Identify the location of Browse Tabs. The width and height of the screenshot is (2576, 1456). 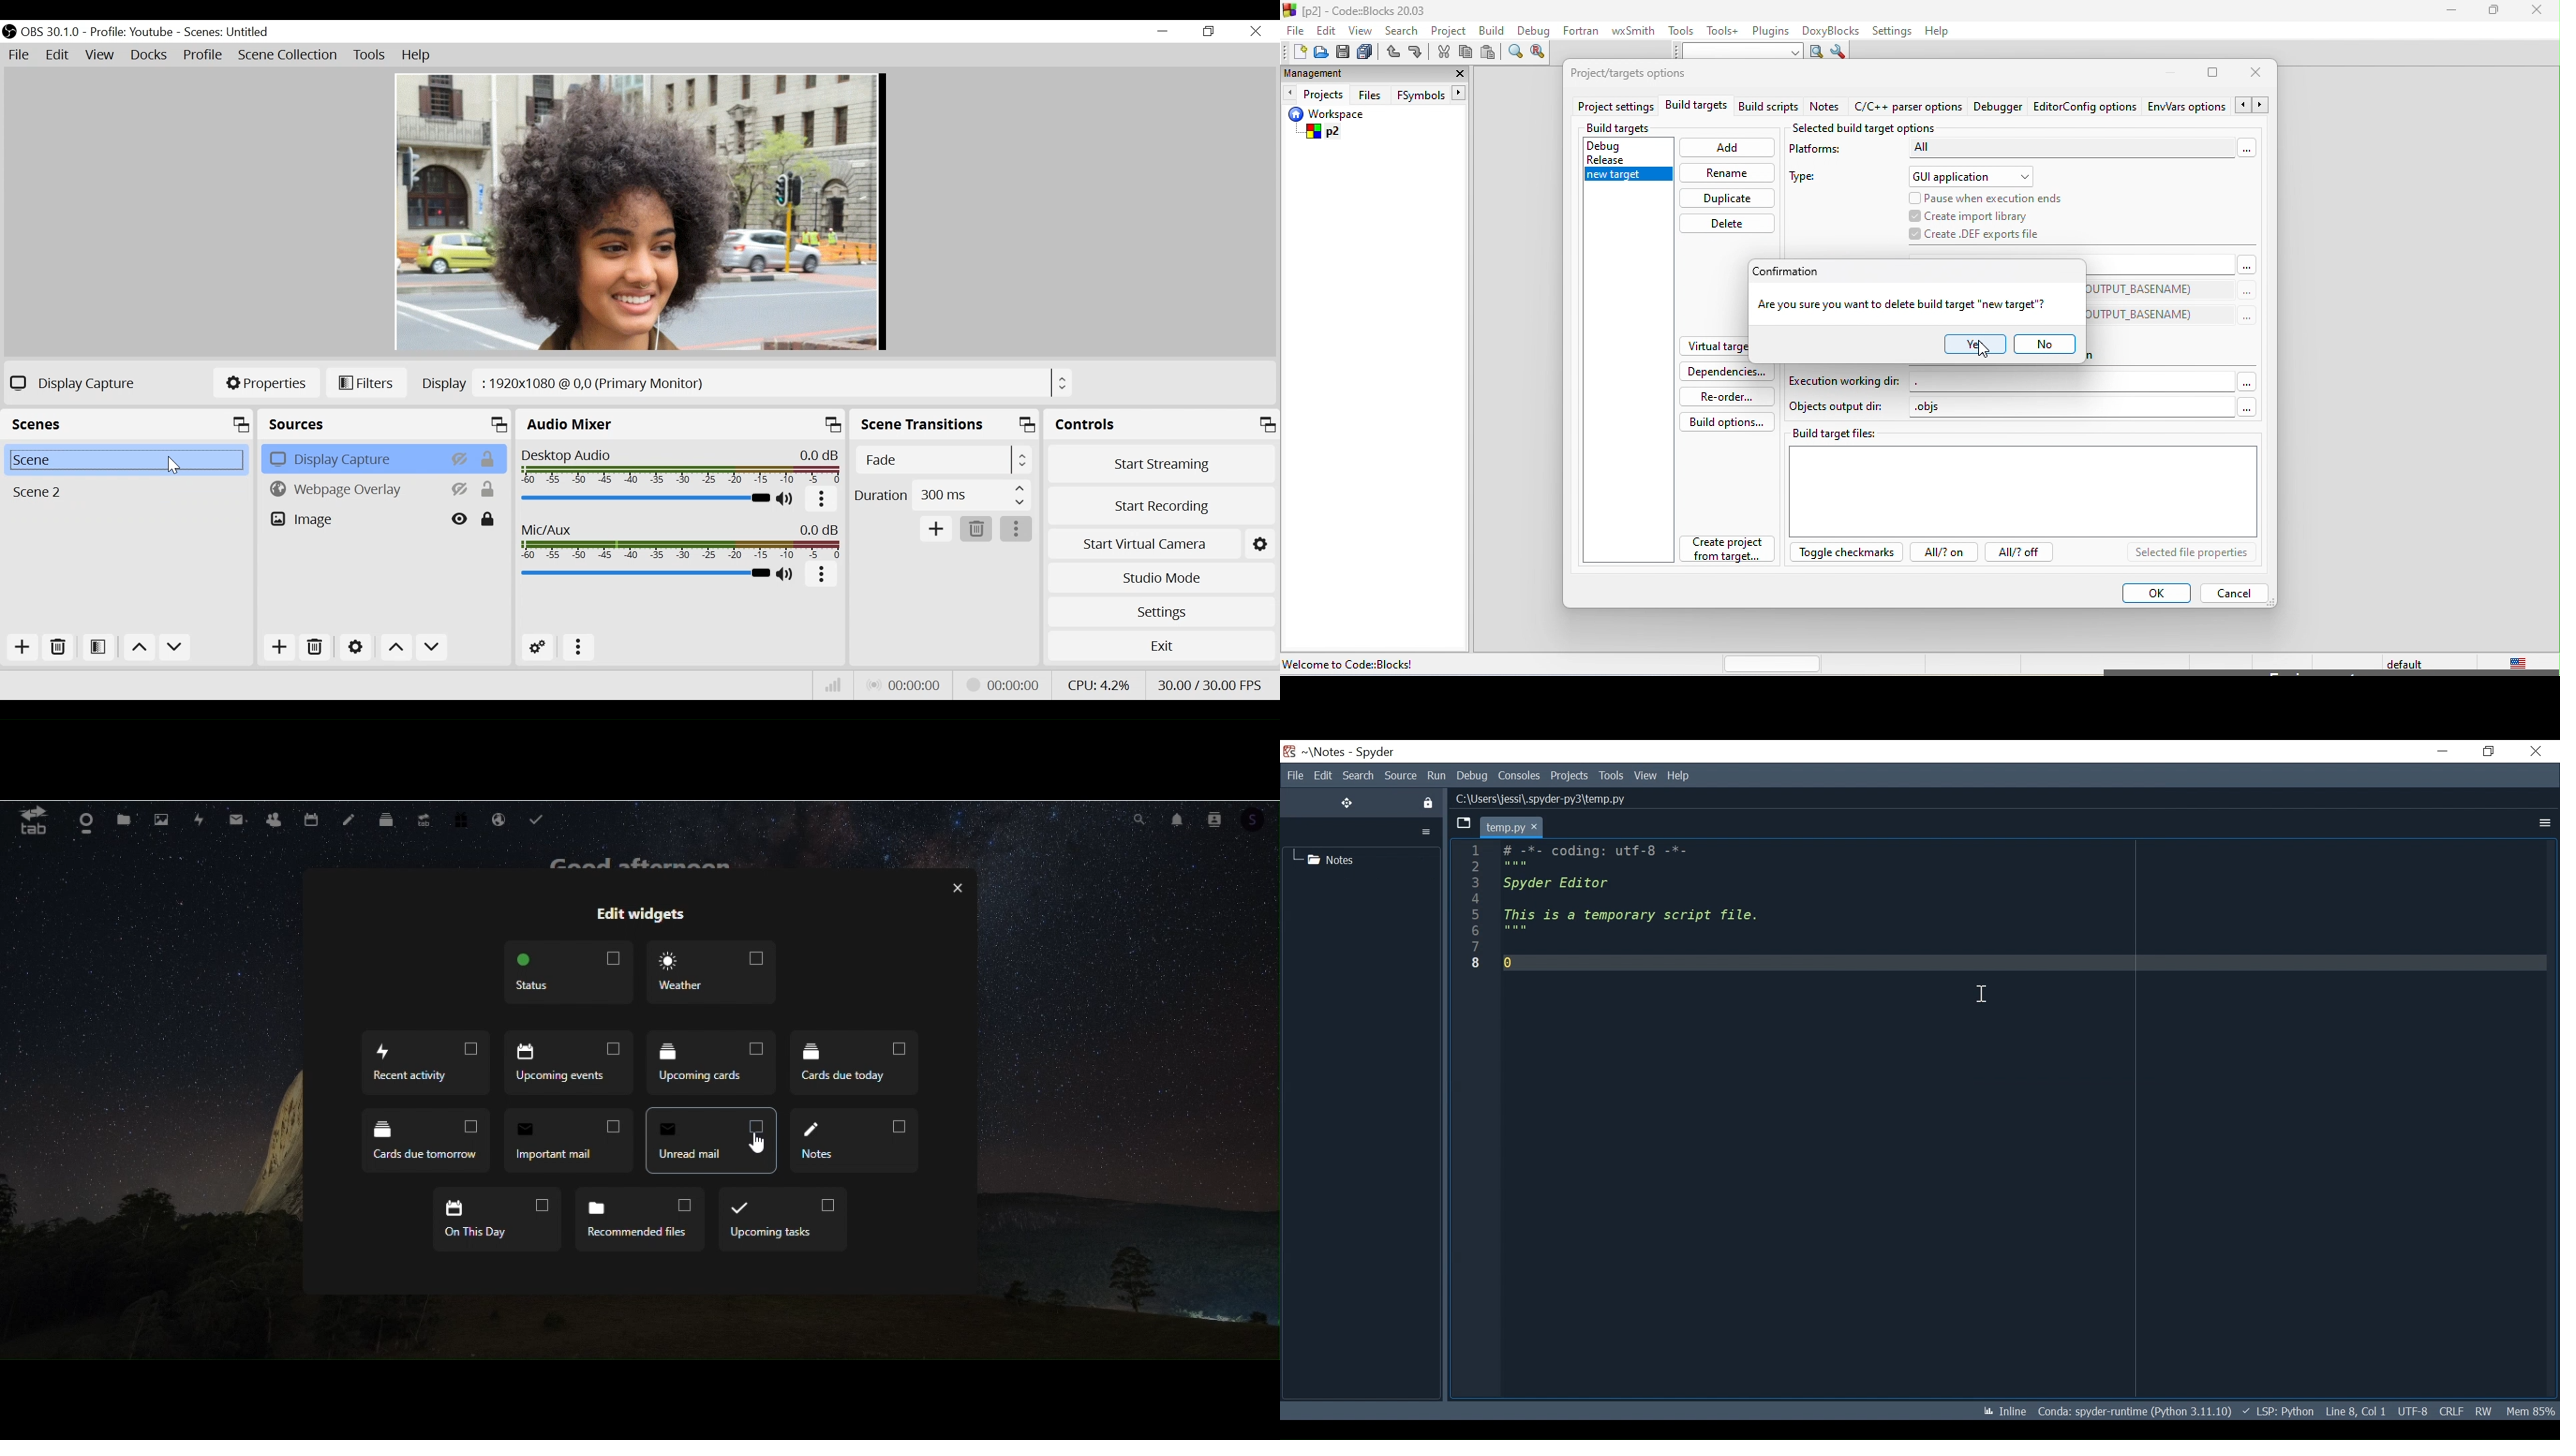
(1462, 823).